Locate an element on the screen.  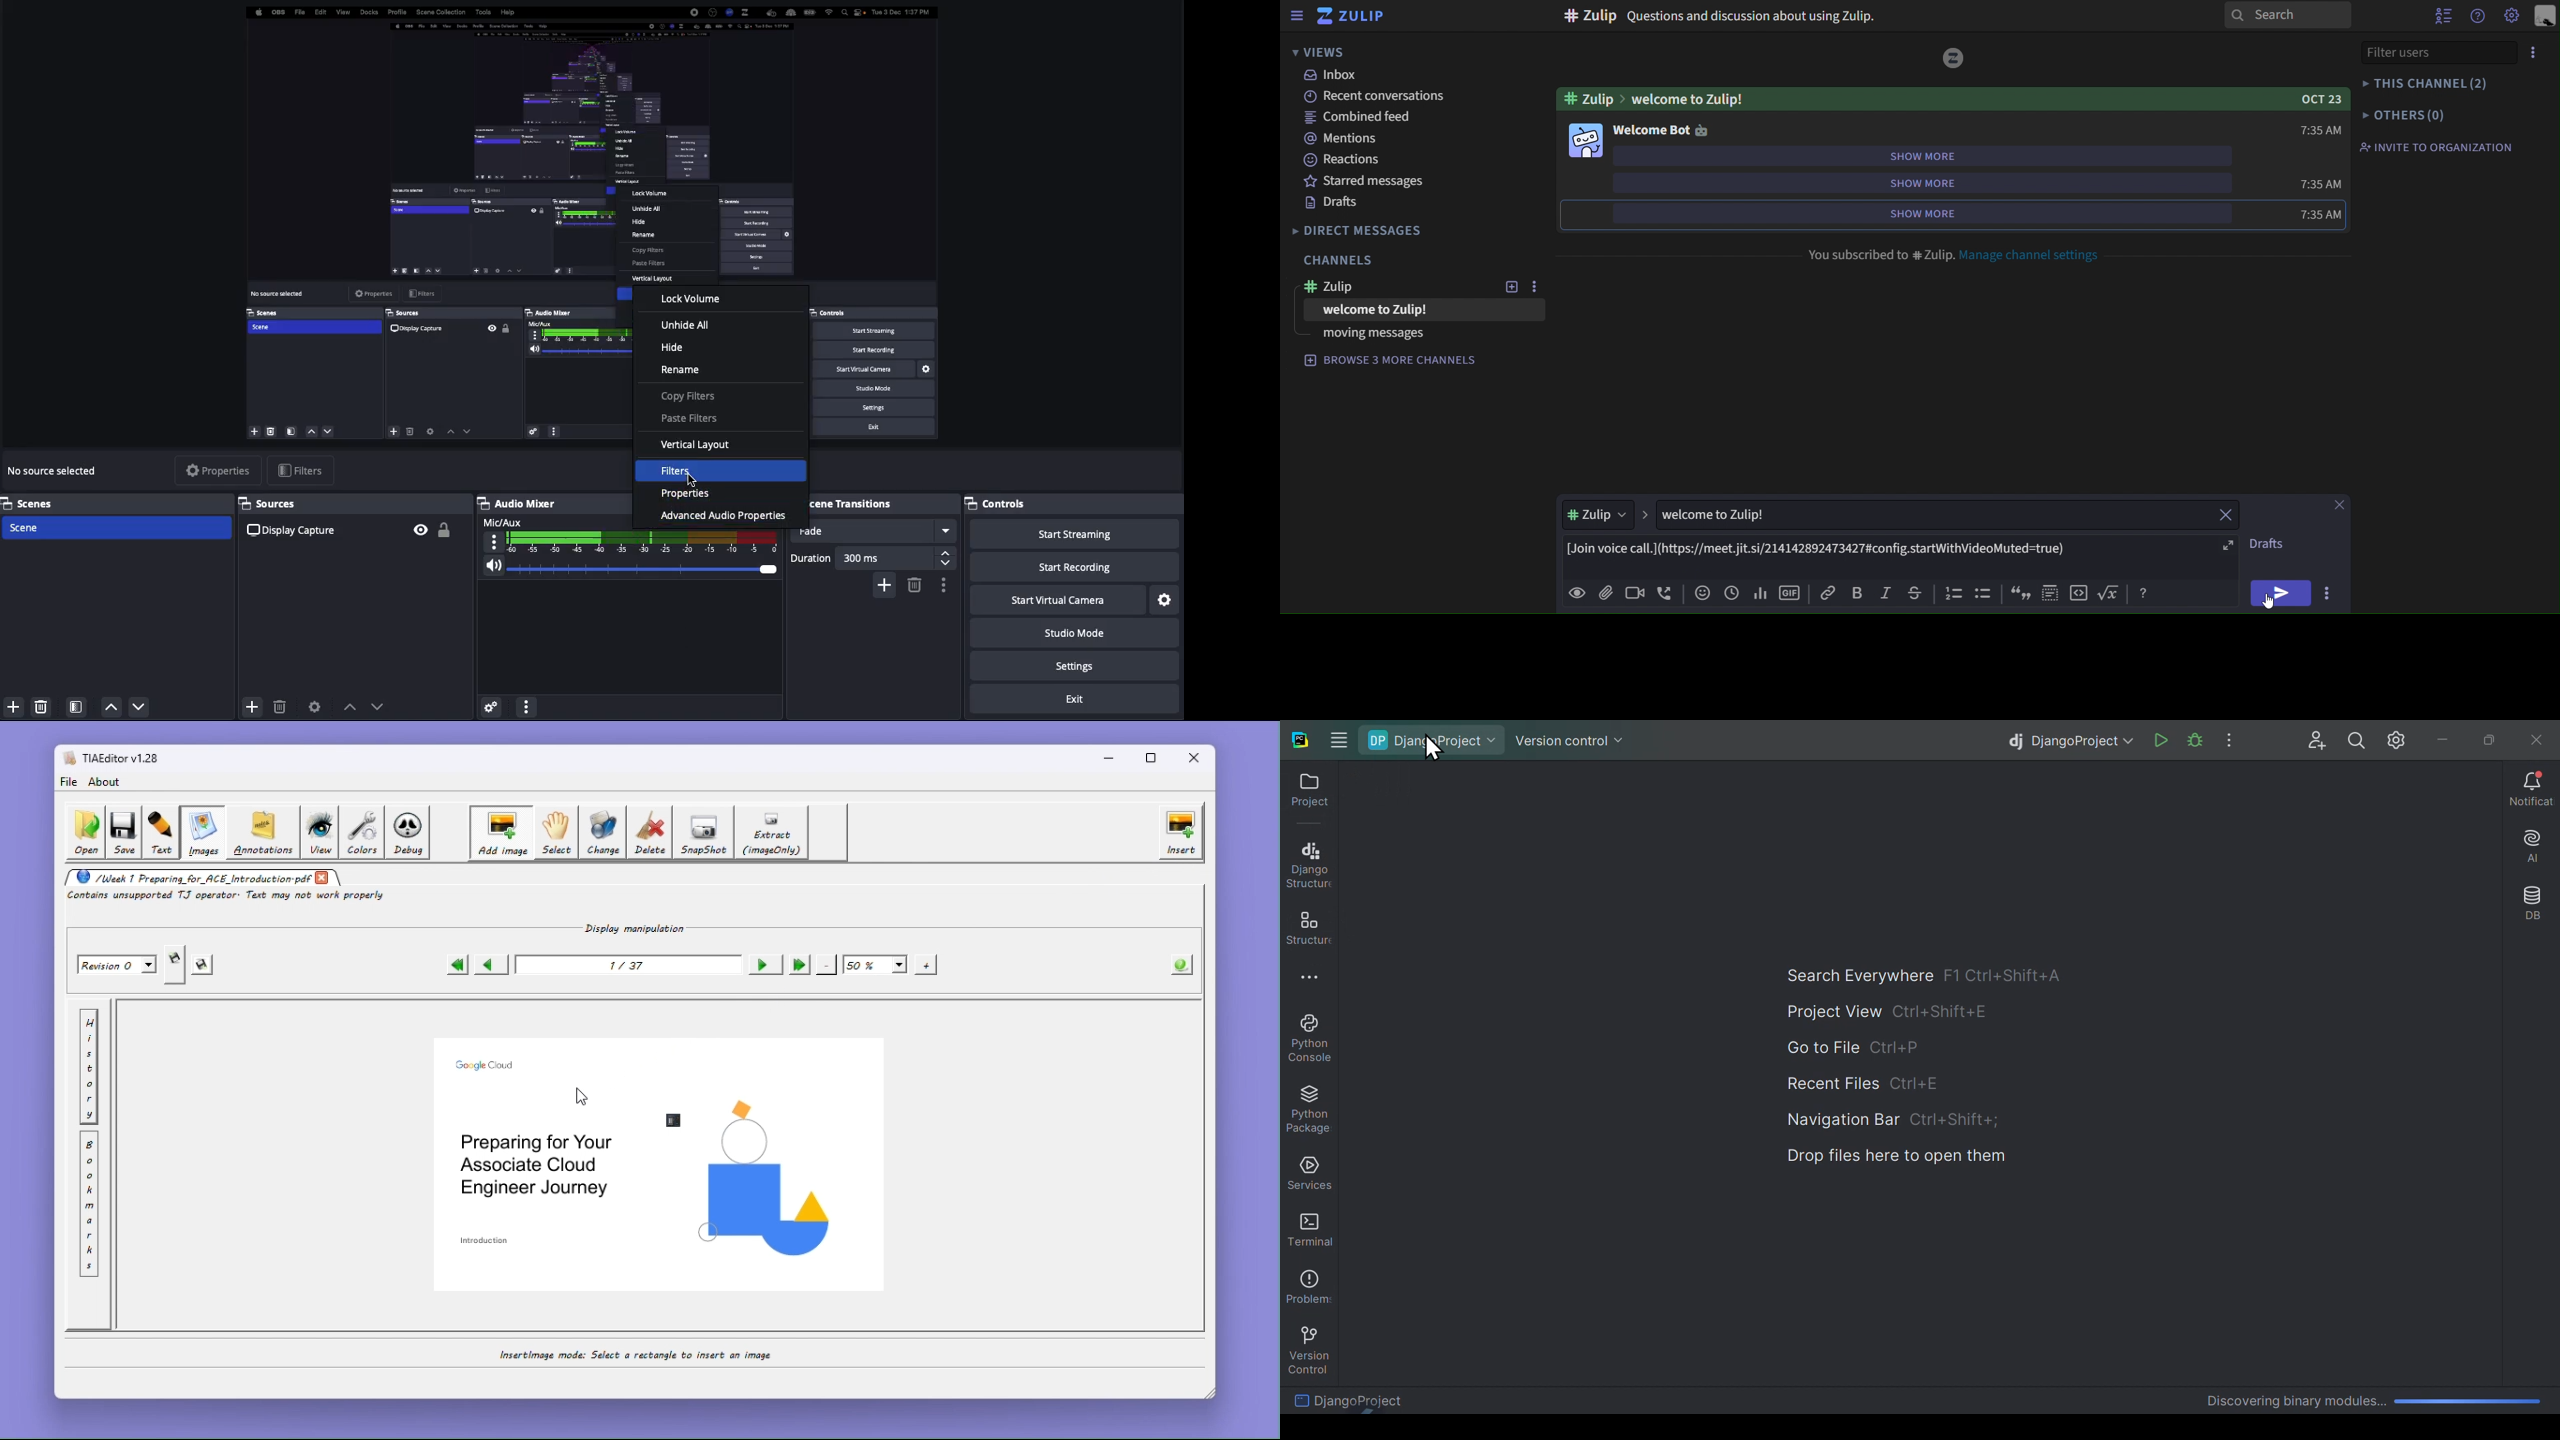
starred messages is located at coordinates (1361, 180).